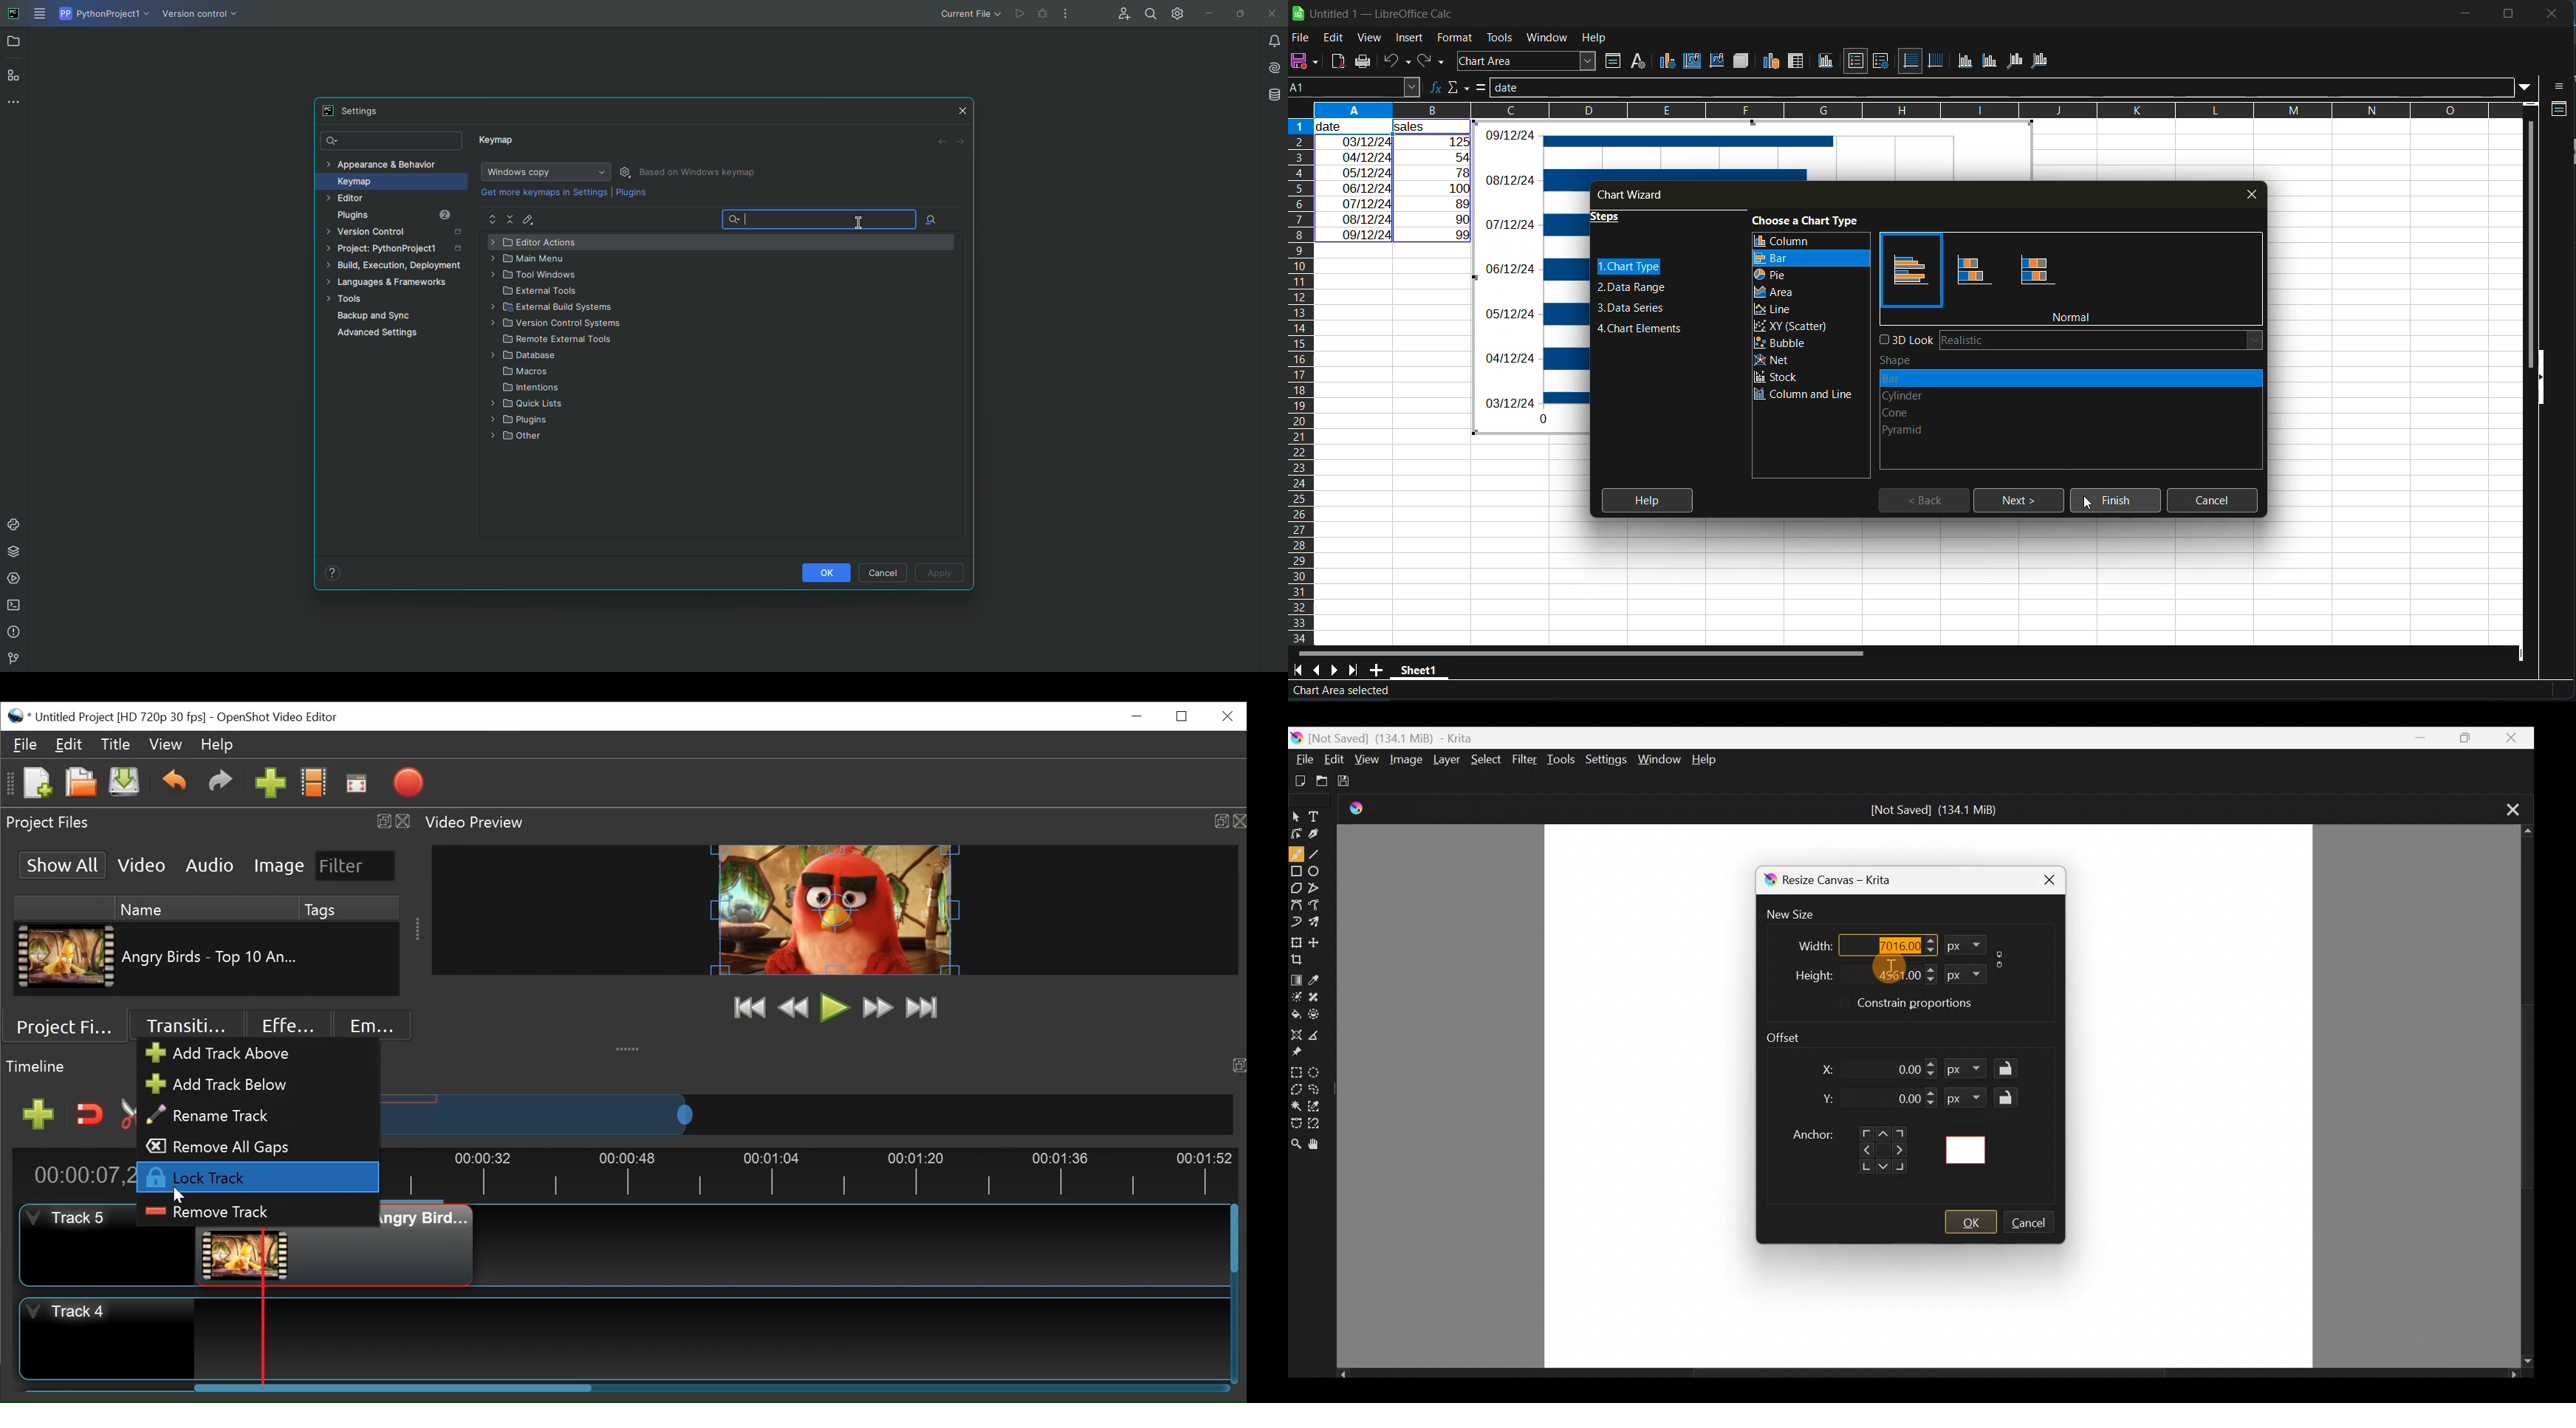 The width and height of the screenshot is (2576, 1428). I want to click on titles, so click(1828, 62).